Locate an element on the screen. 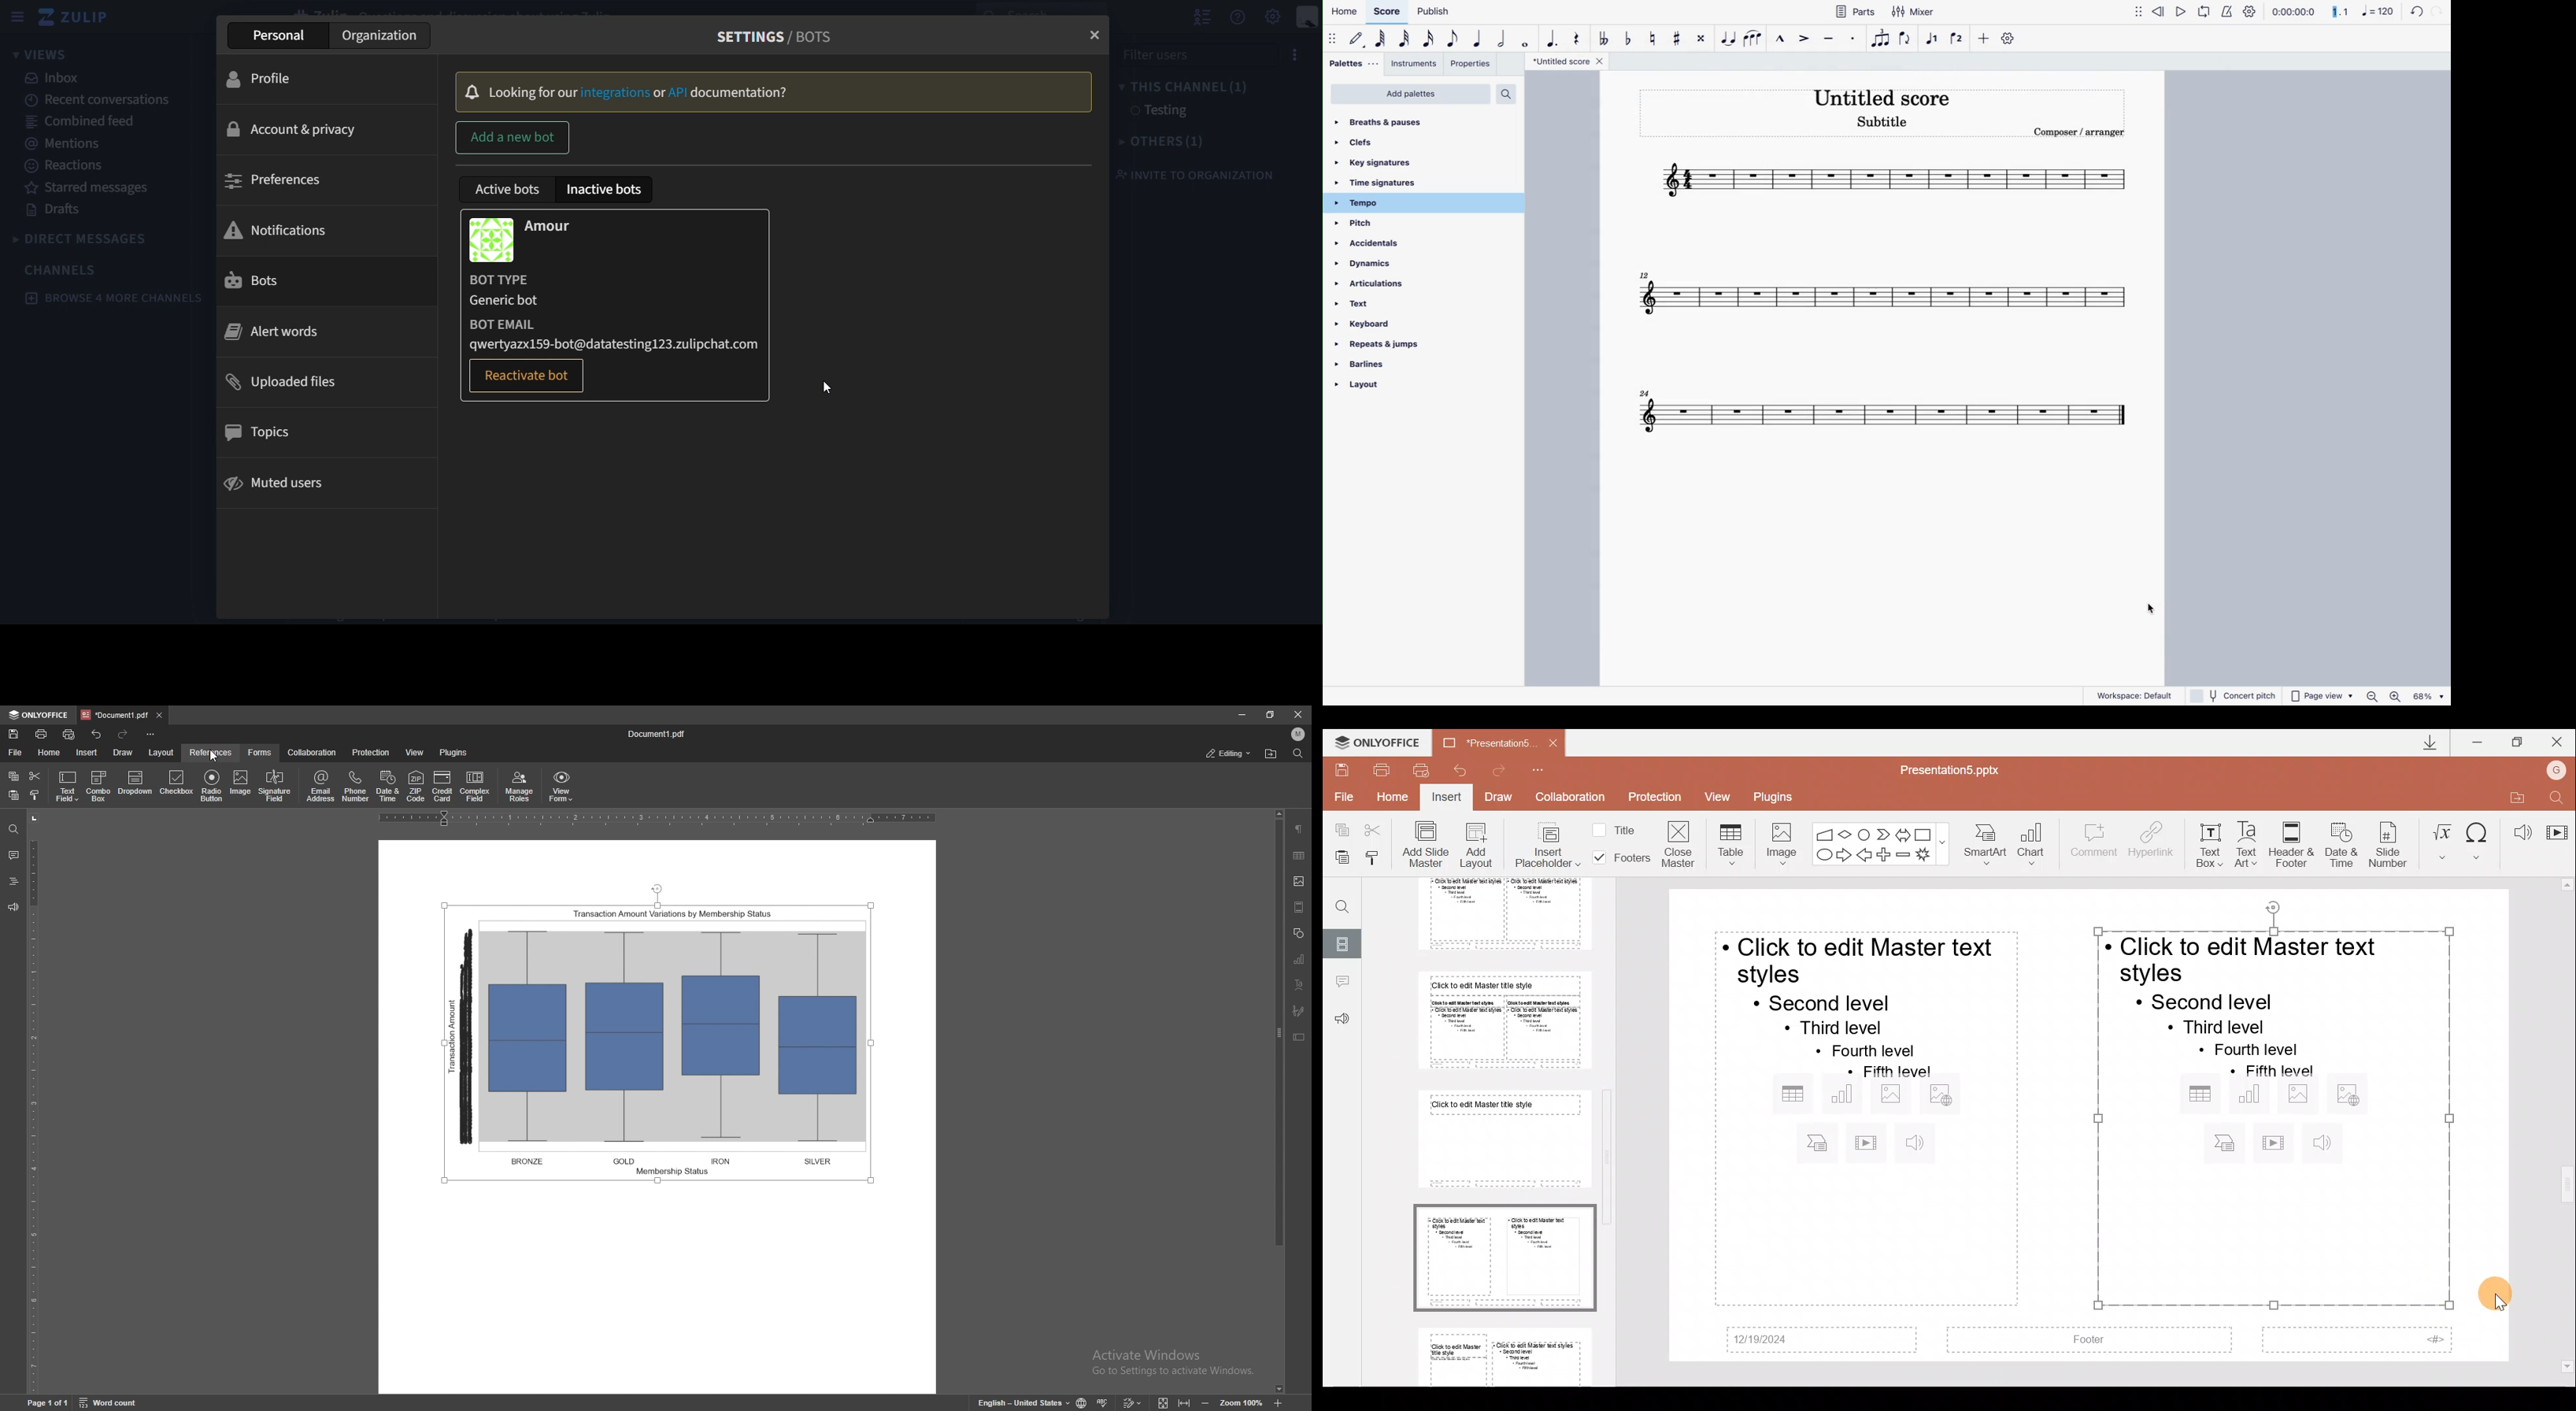  Add layout is located at coordinates (1477, 848).